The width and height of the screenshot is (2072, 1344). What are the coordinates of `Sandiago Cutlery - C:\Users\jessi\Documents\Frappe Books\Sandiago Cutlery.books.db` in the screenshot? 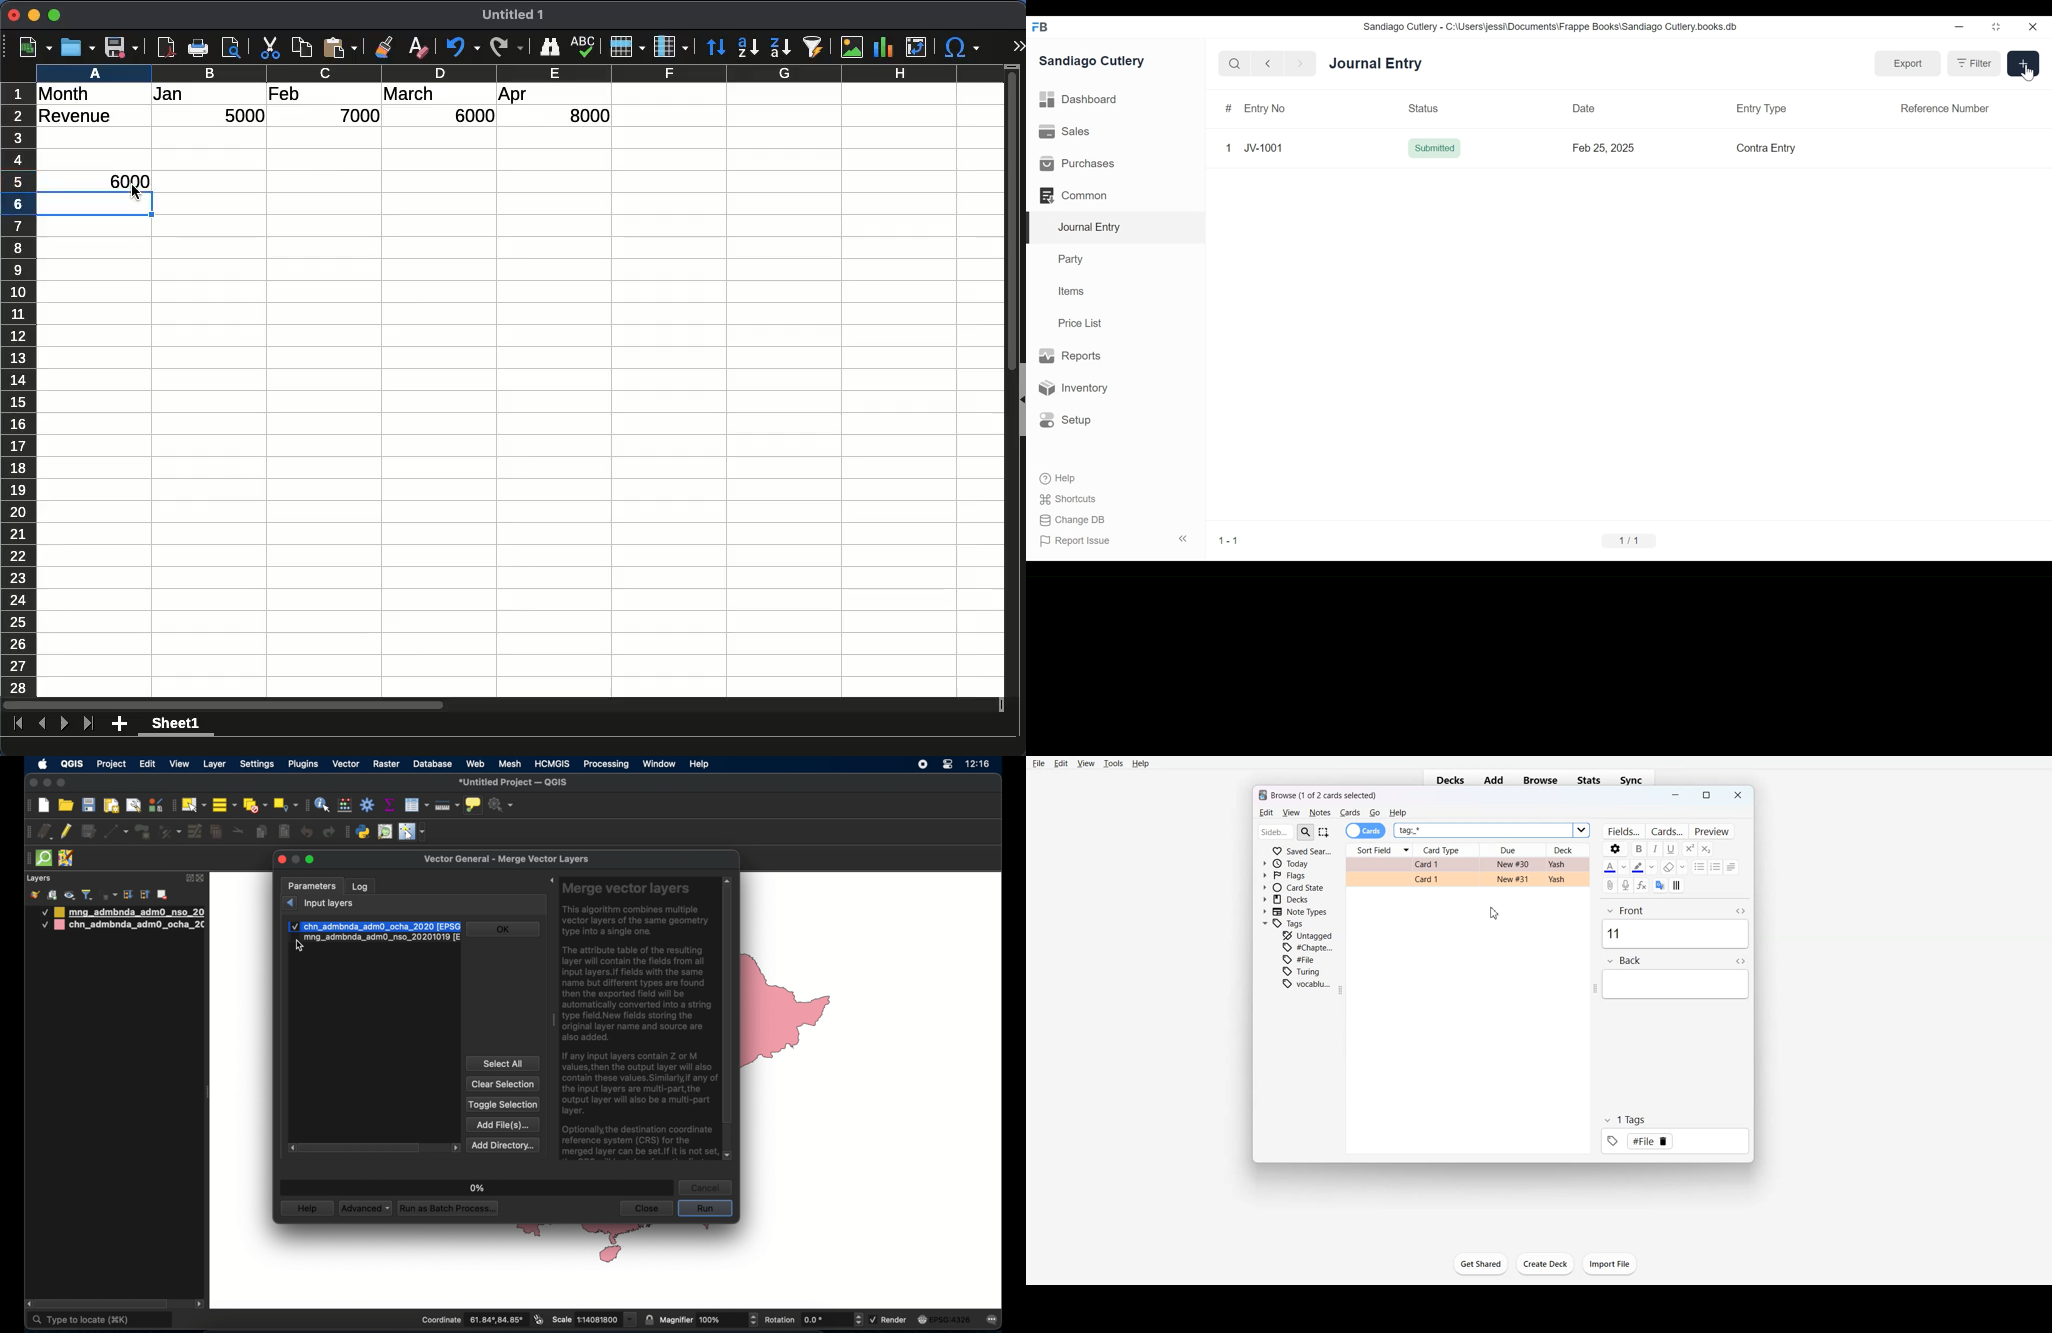 It's located at (1552, 28).